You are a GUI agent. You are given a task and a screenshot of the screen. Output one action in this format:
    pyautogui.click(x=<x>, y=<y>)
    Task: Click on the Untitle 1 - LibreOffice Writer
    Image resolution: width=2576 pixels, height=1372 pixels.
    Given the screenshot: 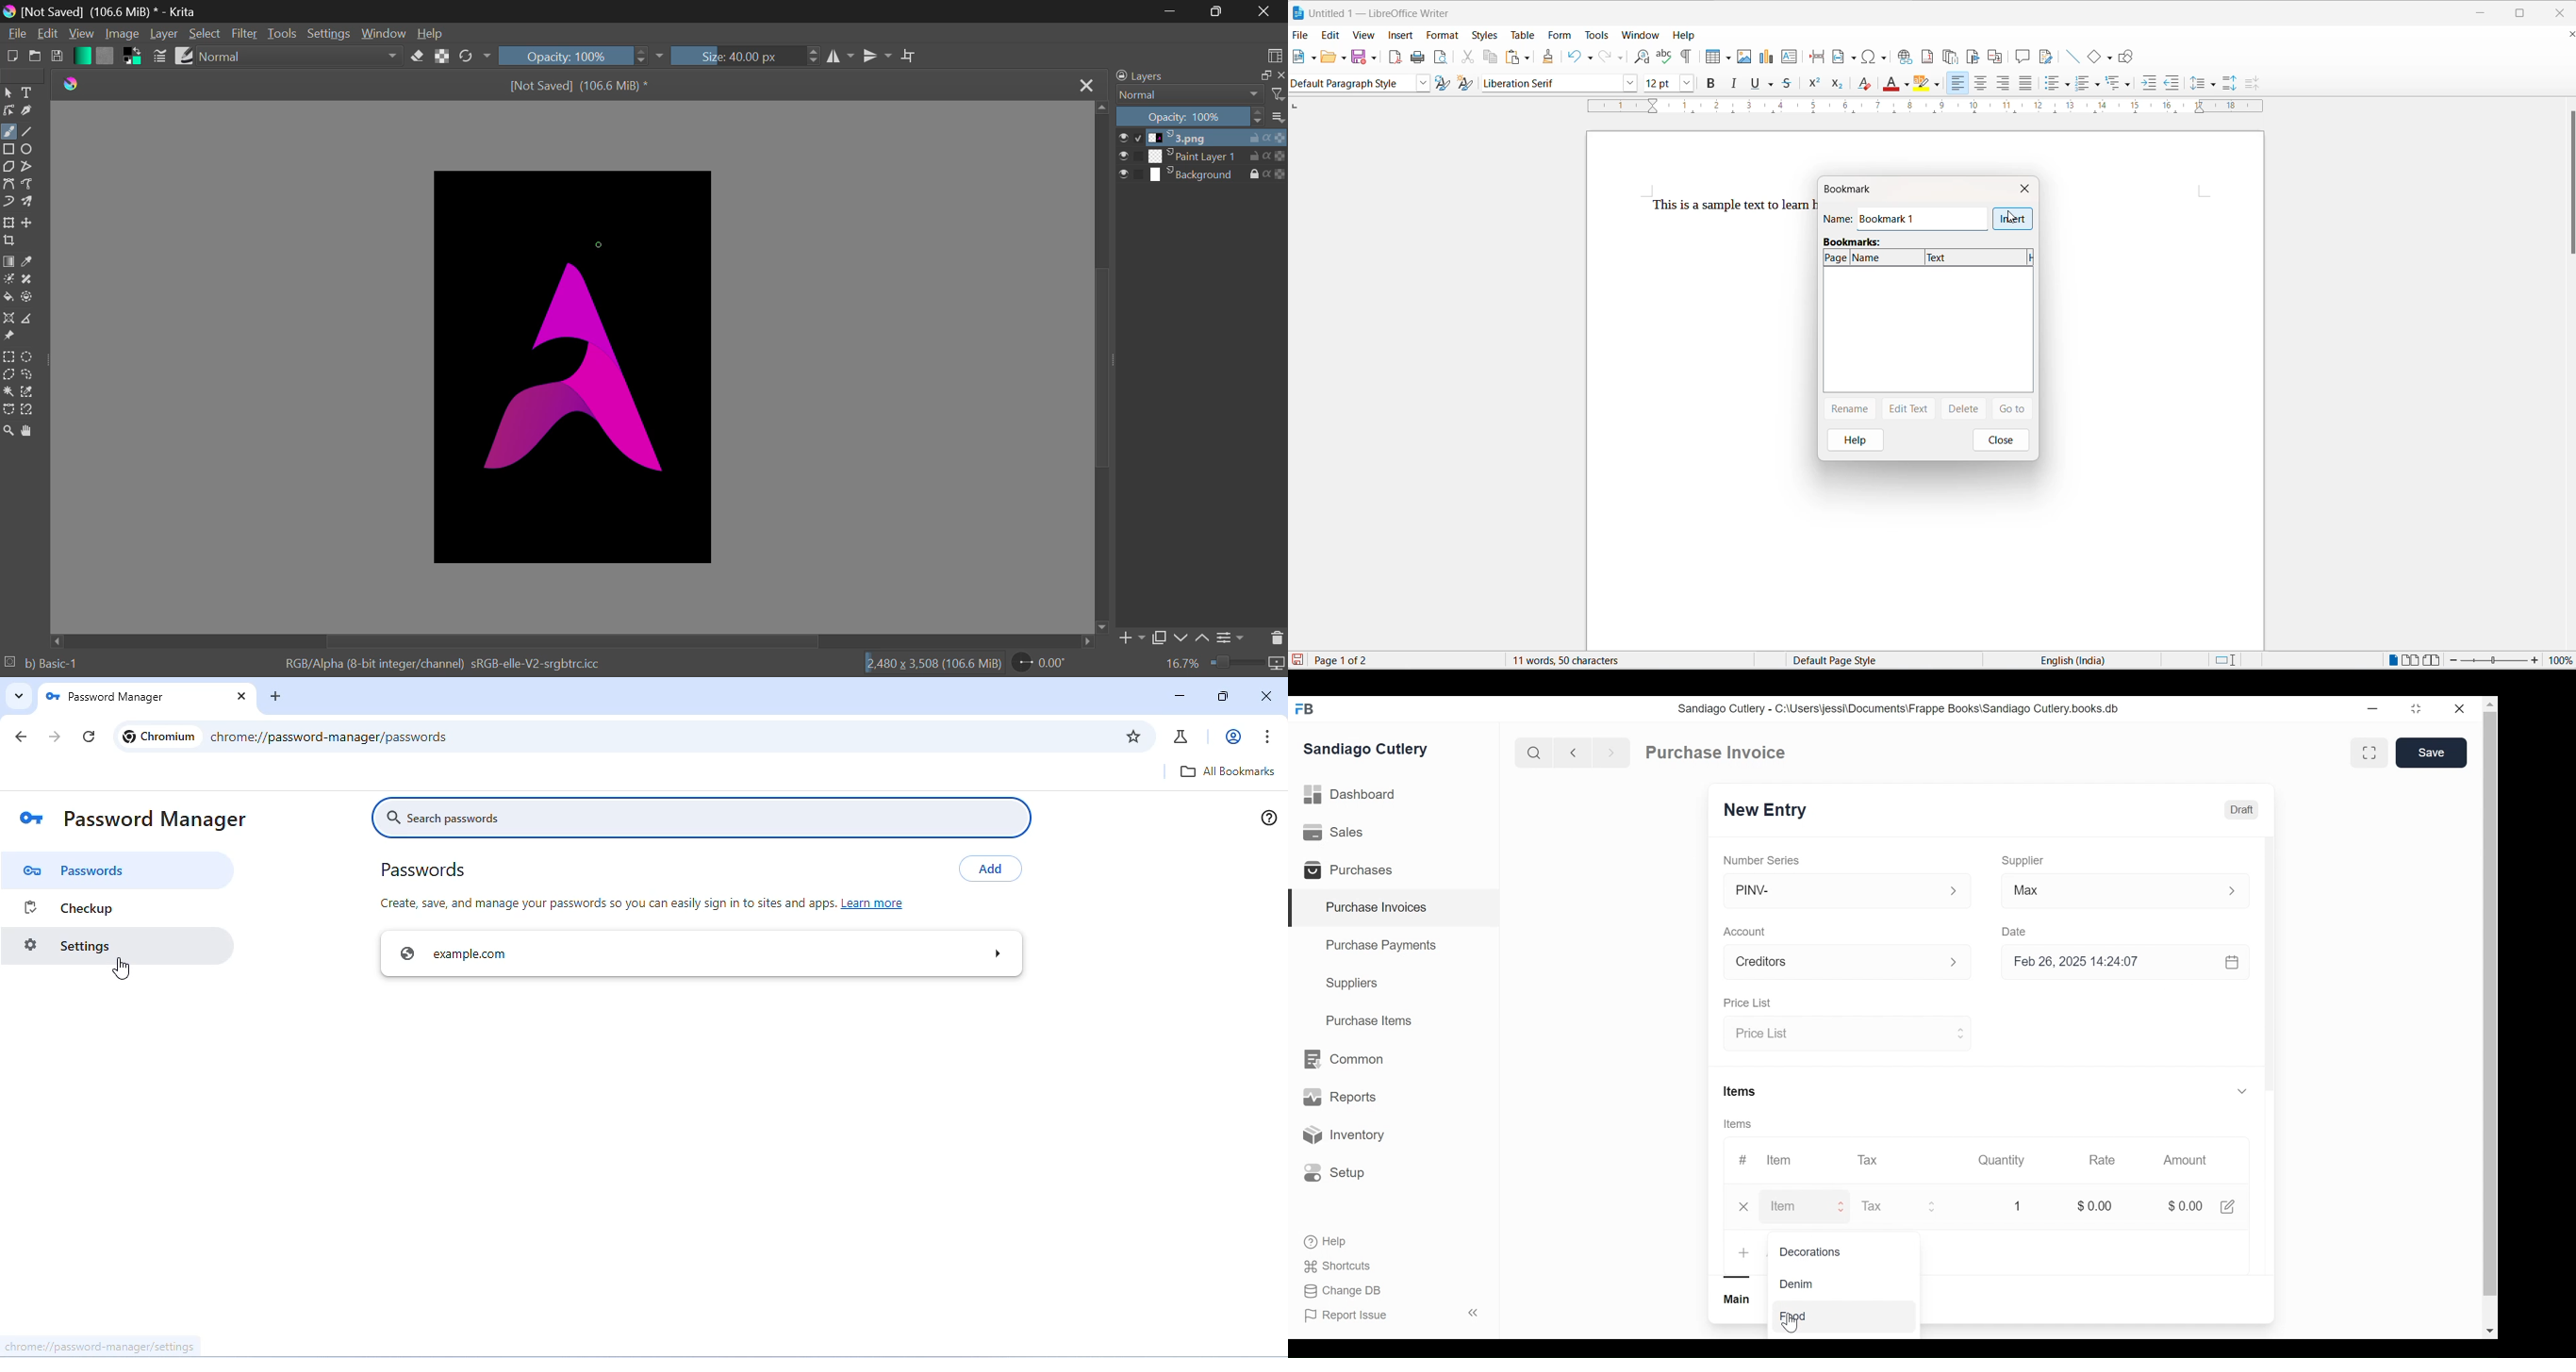 What is the action you would take?
    pyautogui.click(x=1384, y=12)
    